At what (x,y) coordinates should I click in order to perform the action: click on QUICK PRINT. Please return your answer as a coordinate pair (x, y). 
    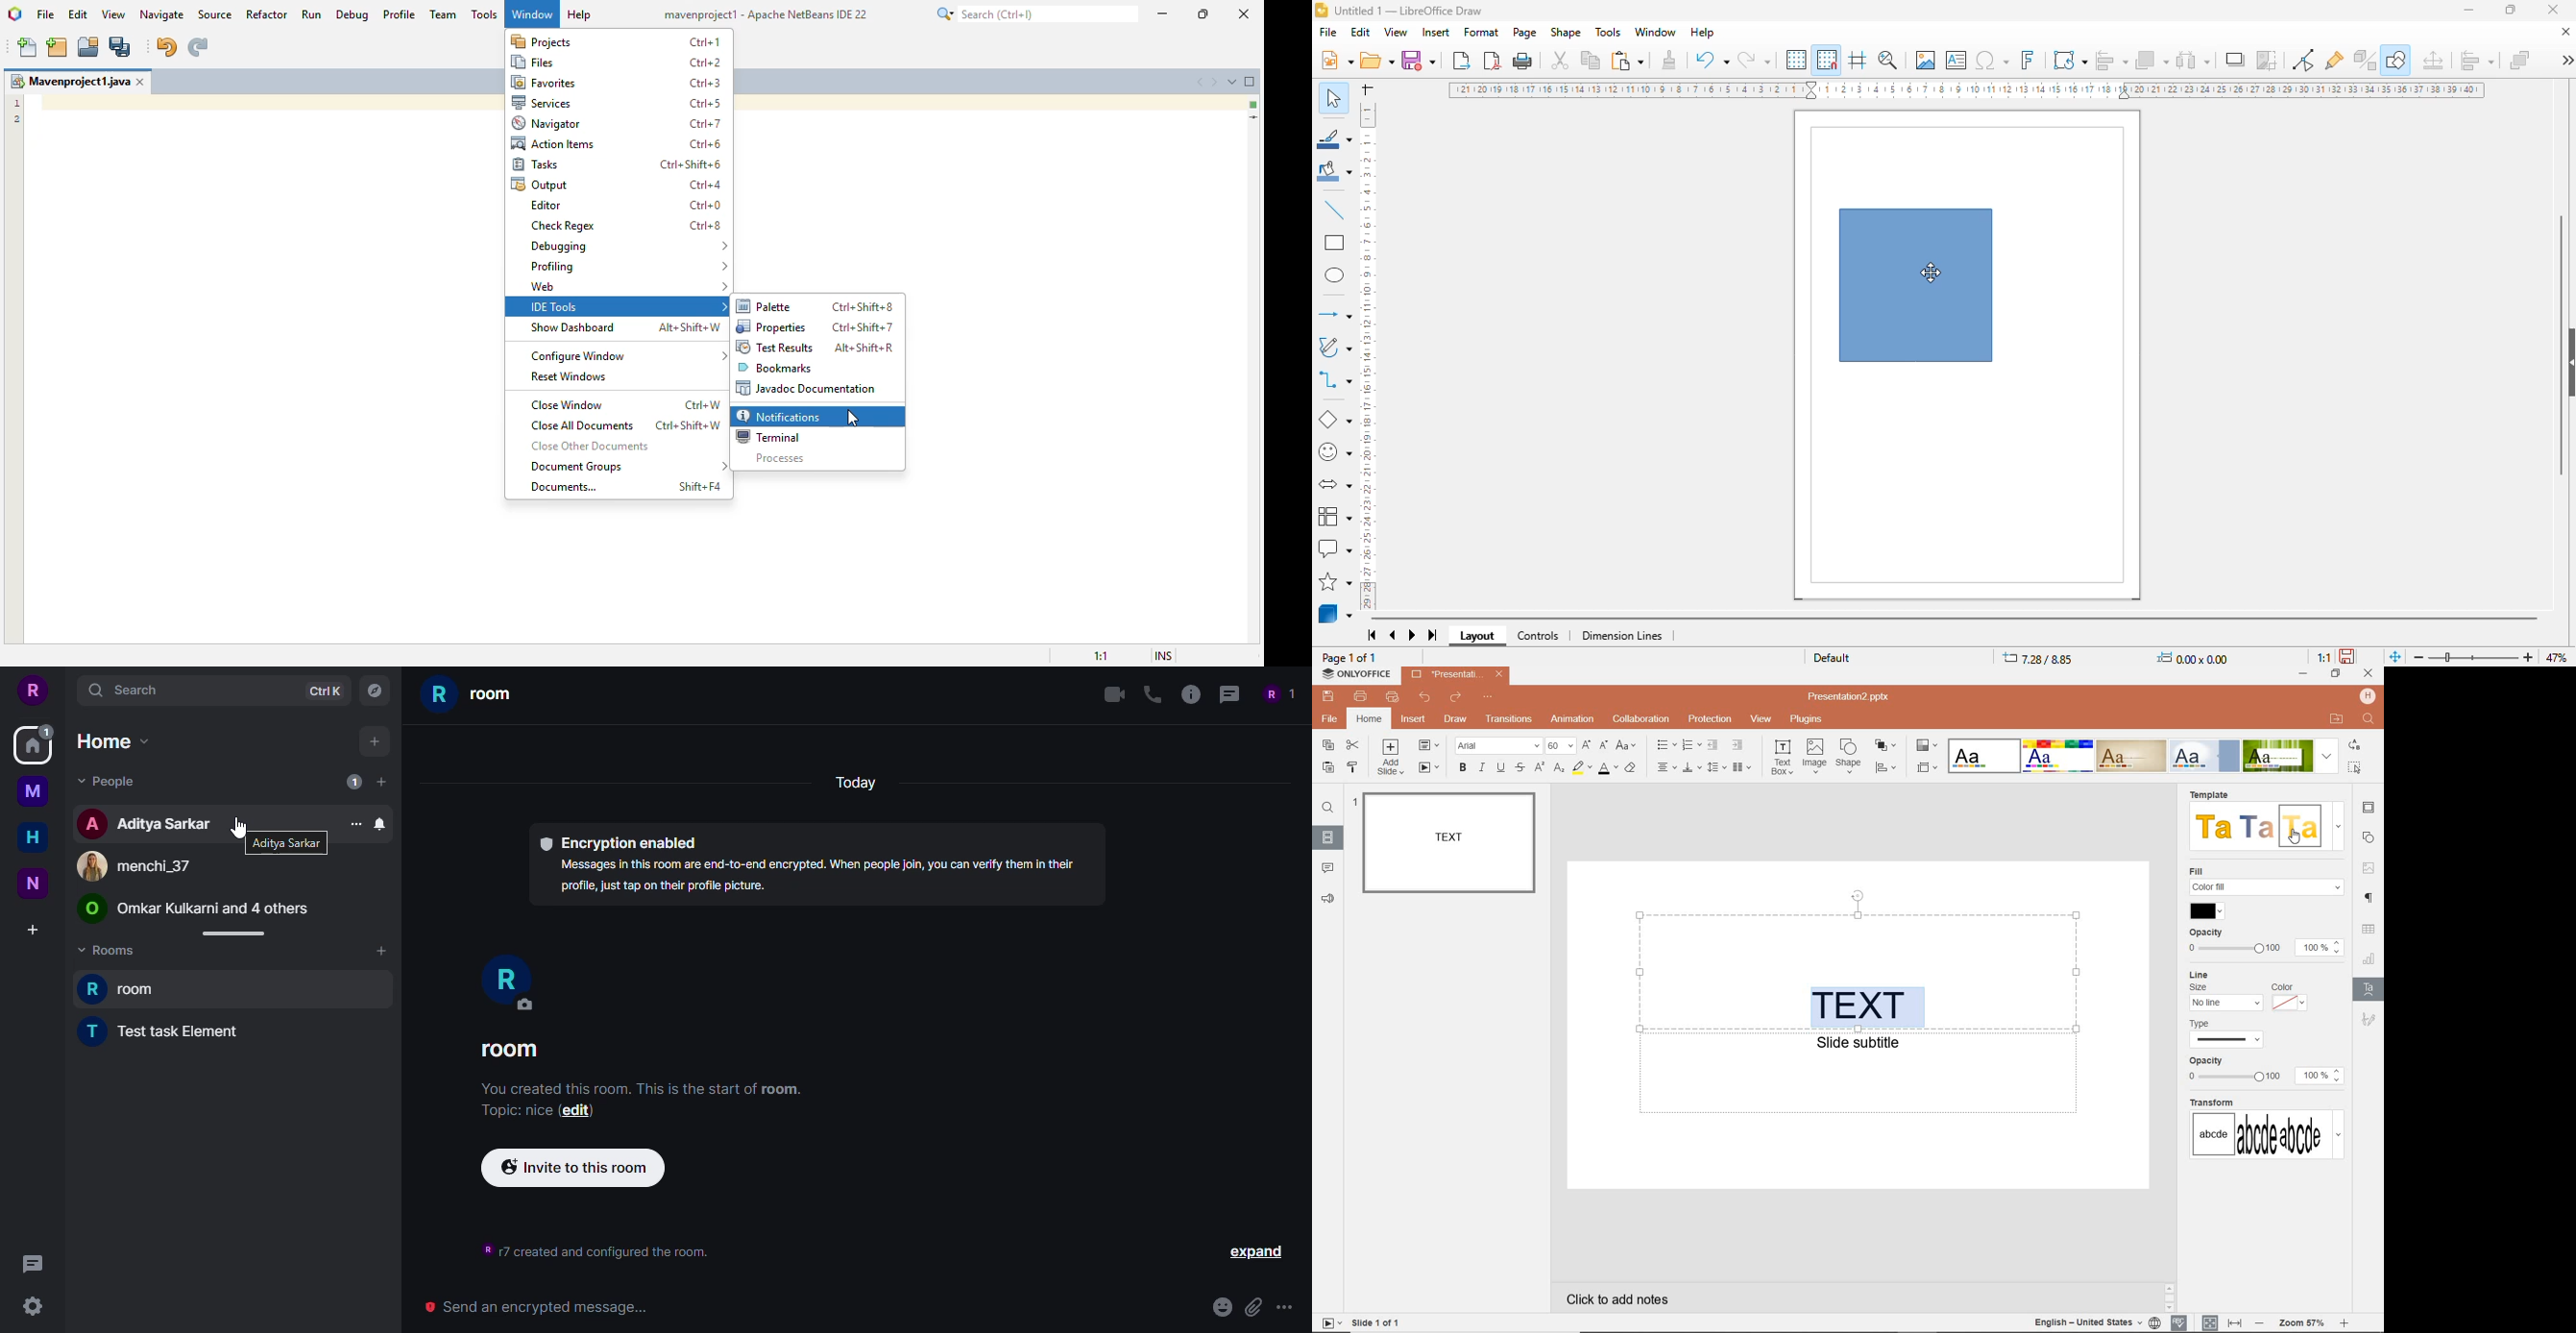
    Looking at the image, I should click on (1392, 698).